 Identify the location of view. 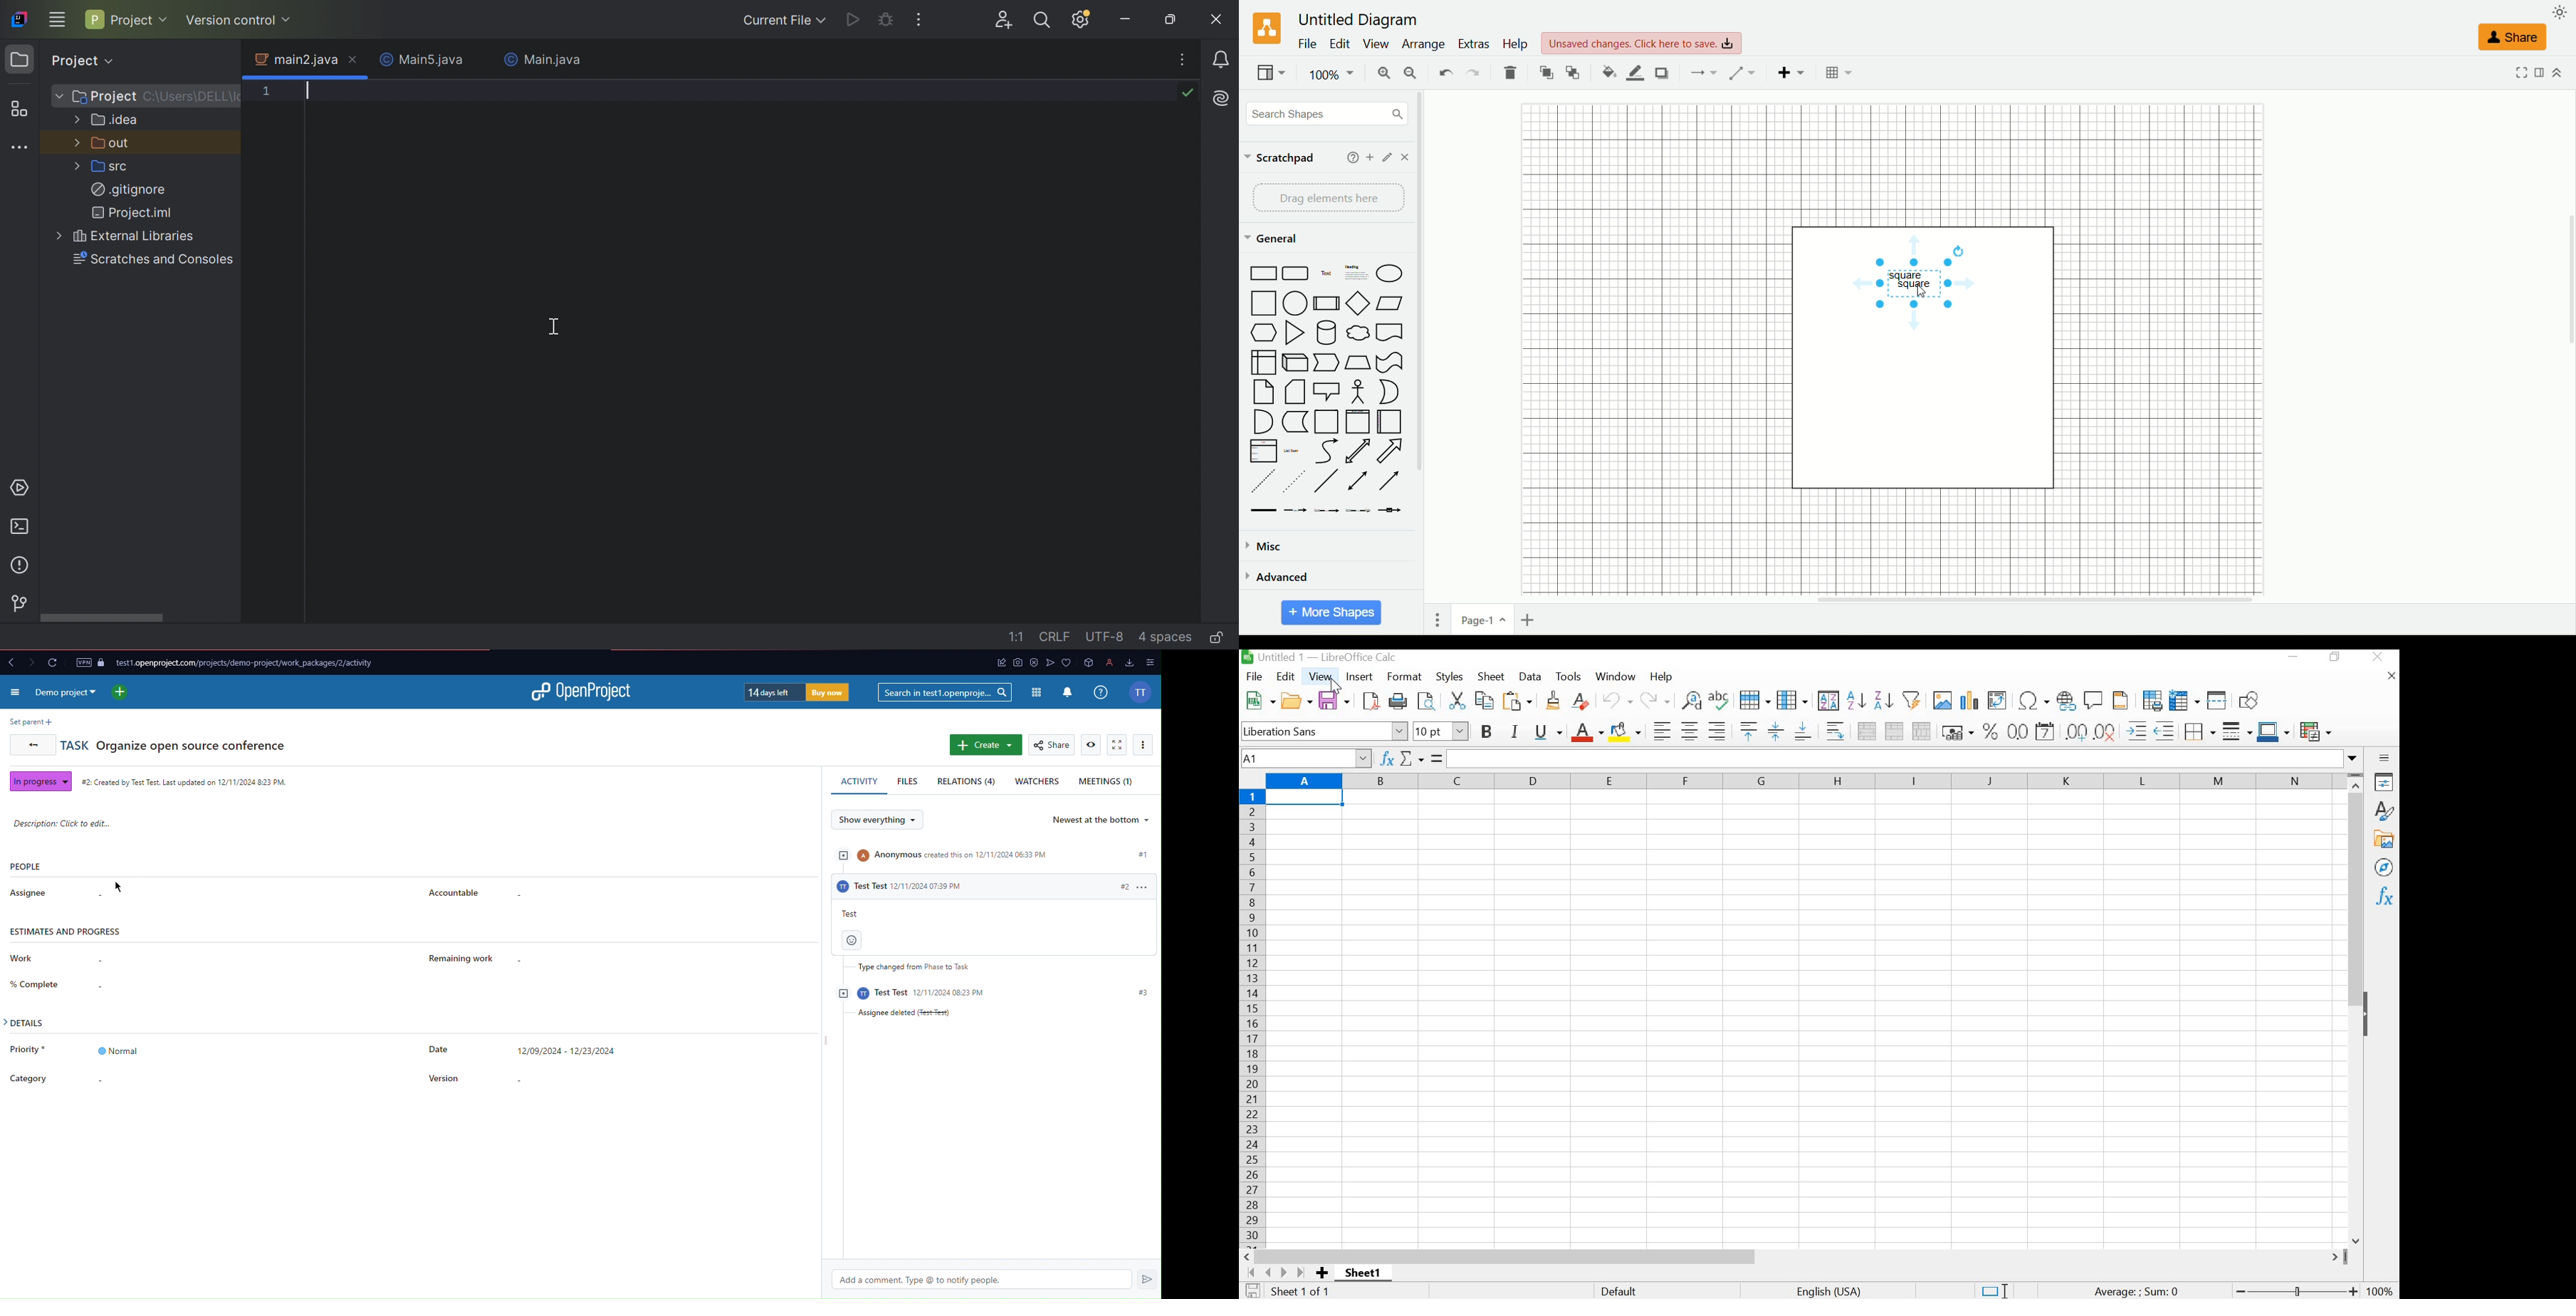
(1272, 75).